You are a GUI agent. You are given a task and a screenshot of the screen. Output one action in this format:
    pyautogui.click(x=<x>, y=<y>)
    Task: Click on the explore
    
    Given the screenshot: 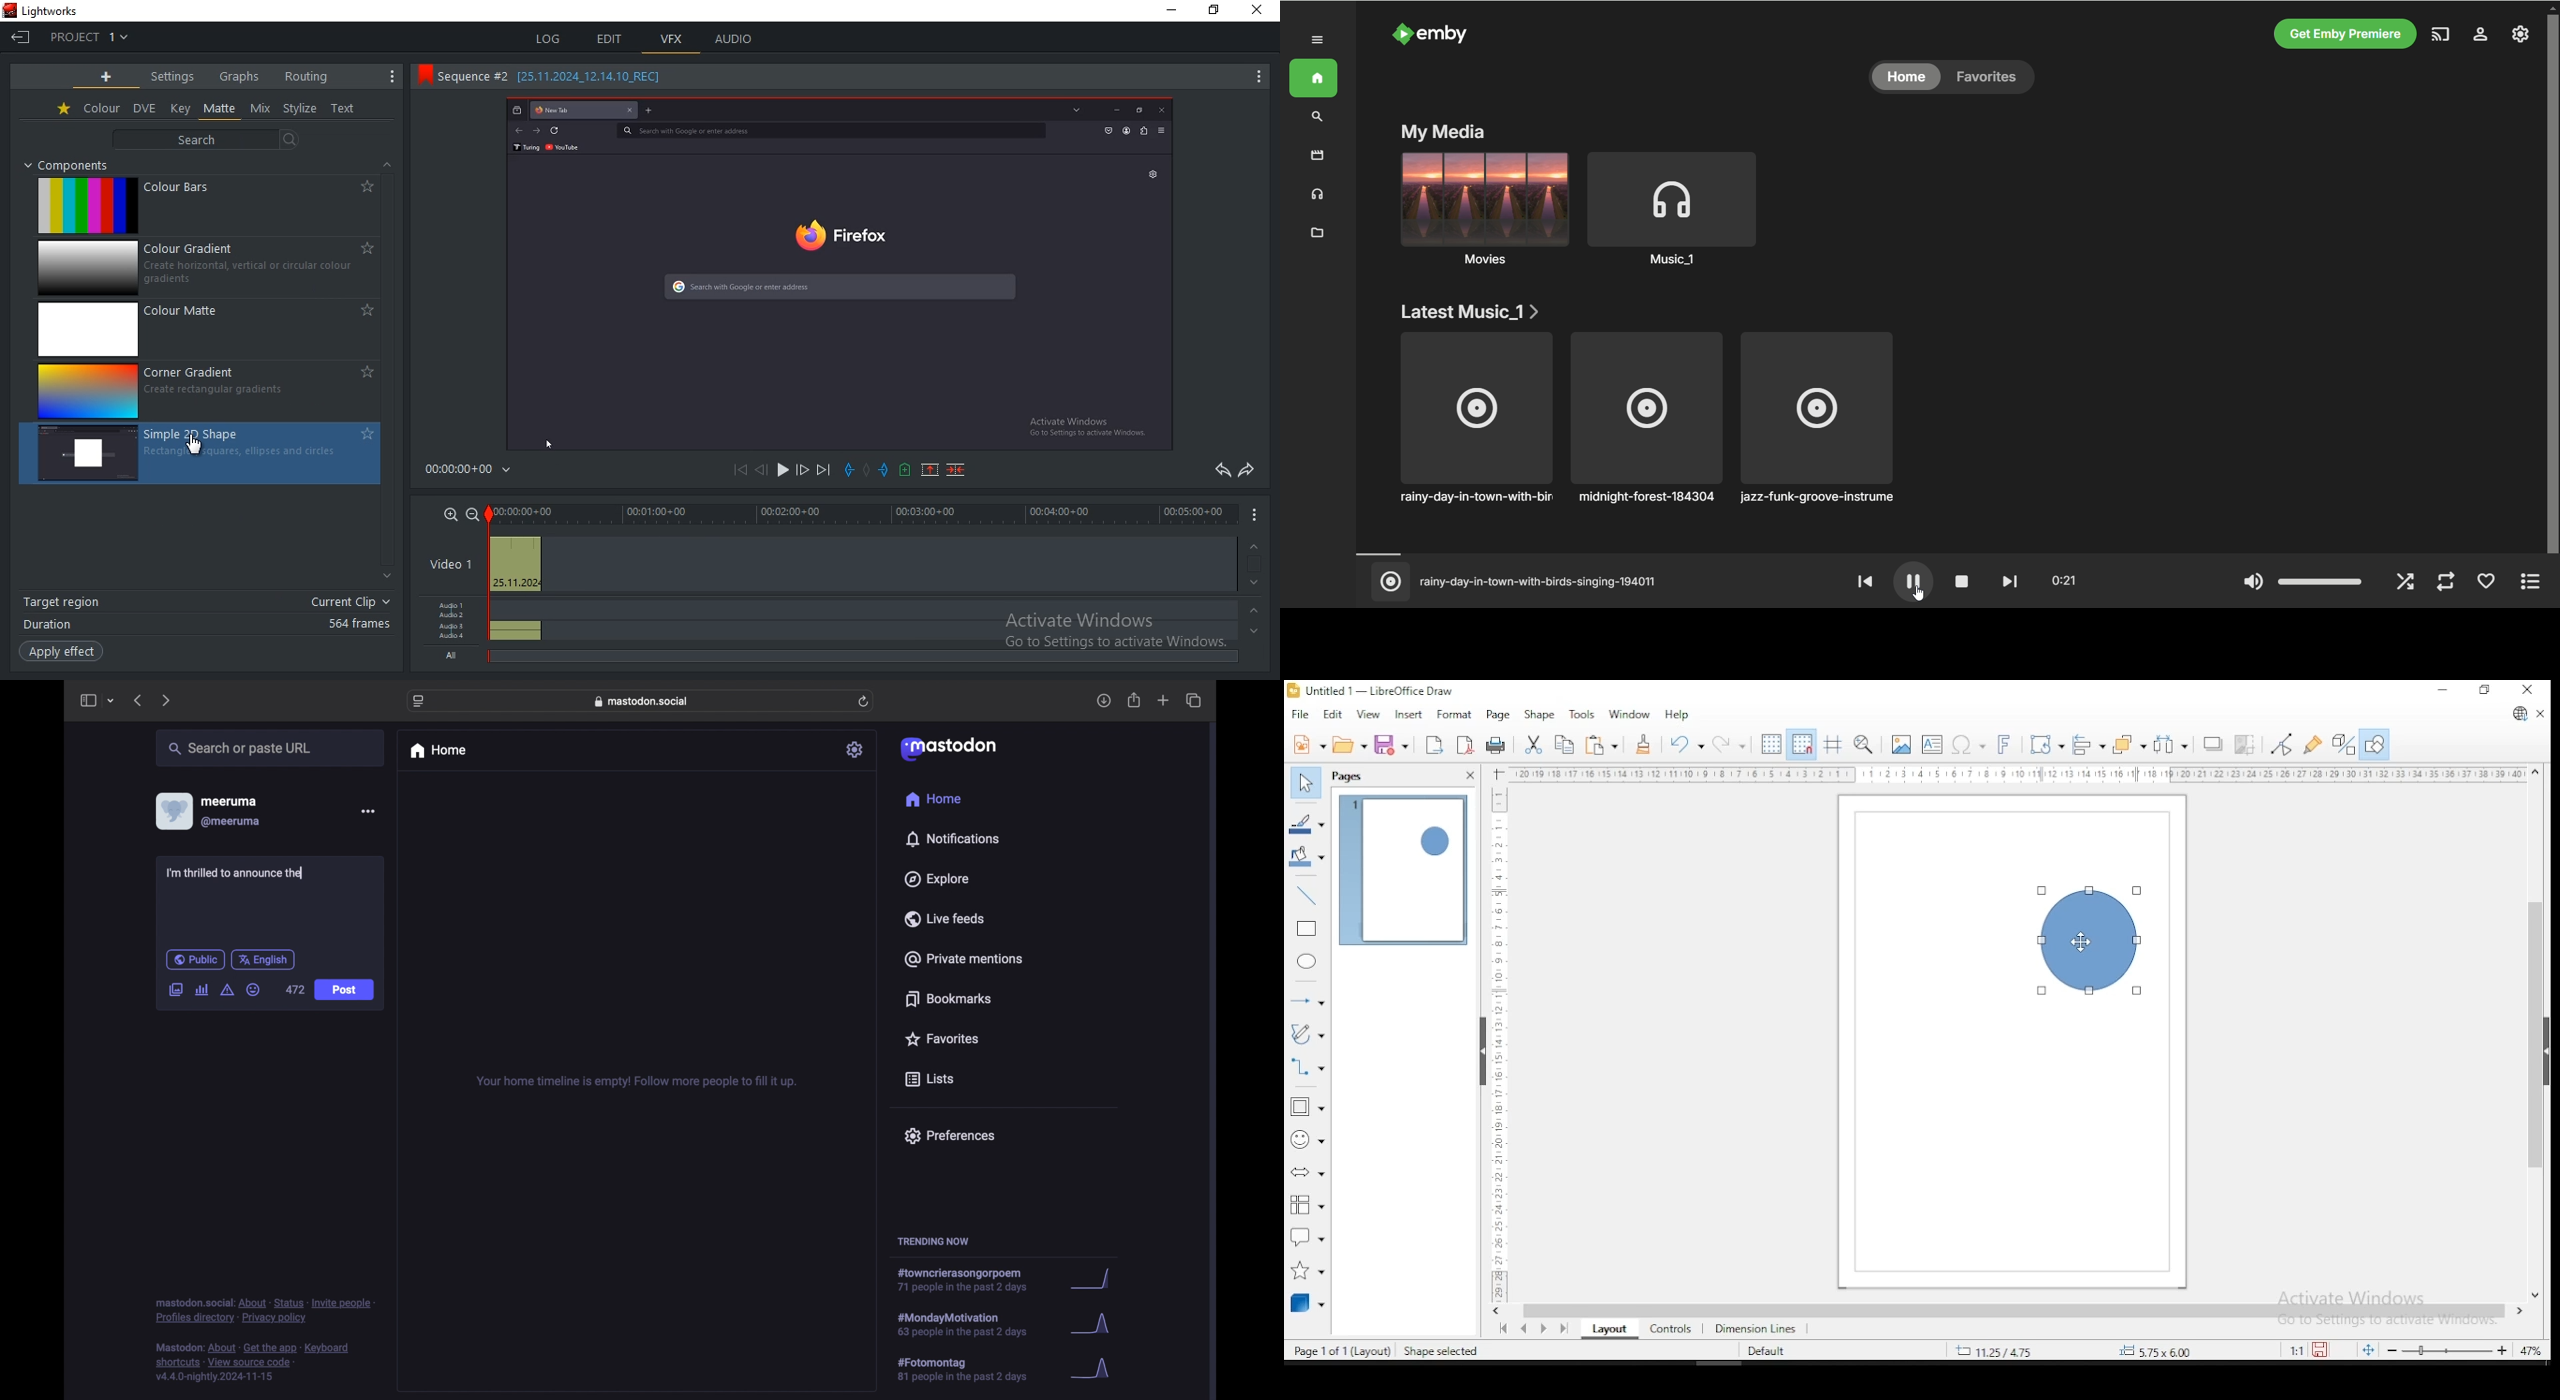 What is the action you would take?
    pyautogui.click(x=937, y=879)
    